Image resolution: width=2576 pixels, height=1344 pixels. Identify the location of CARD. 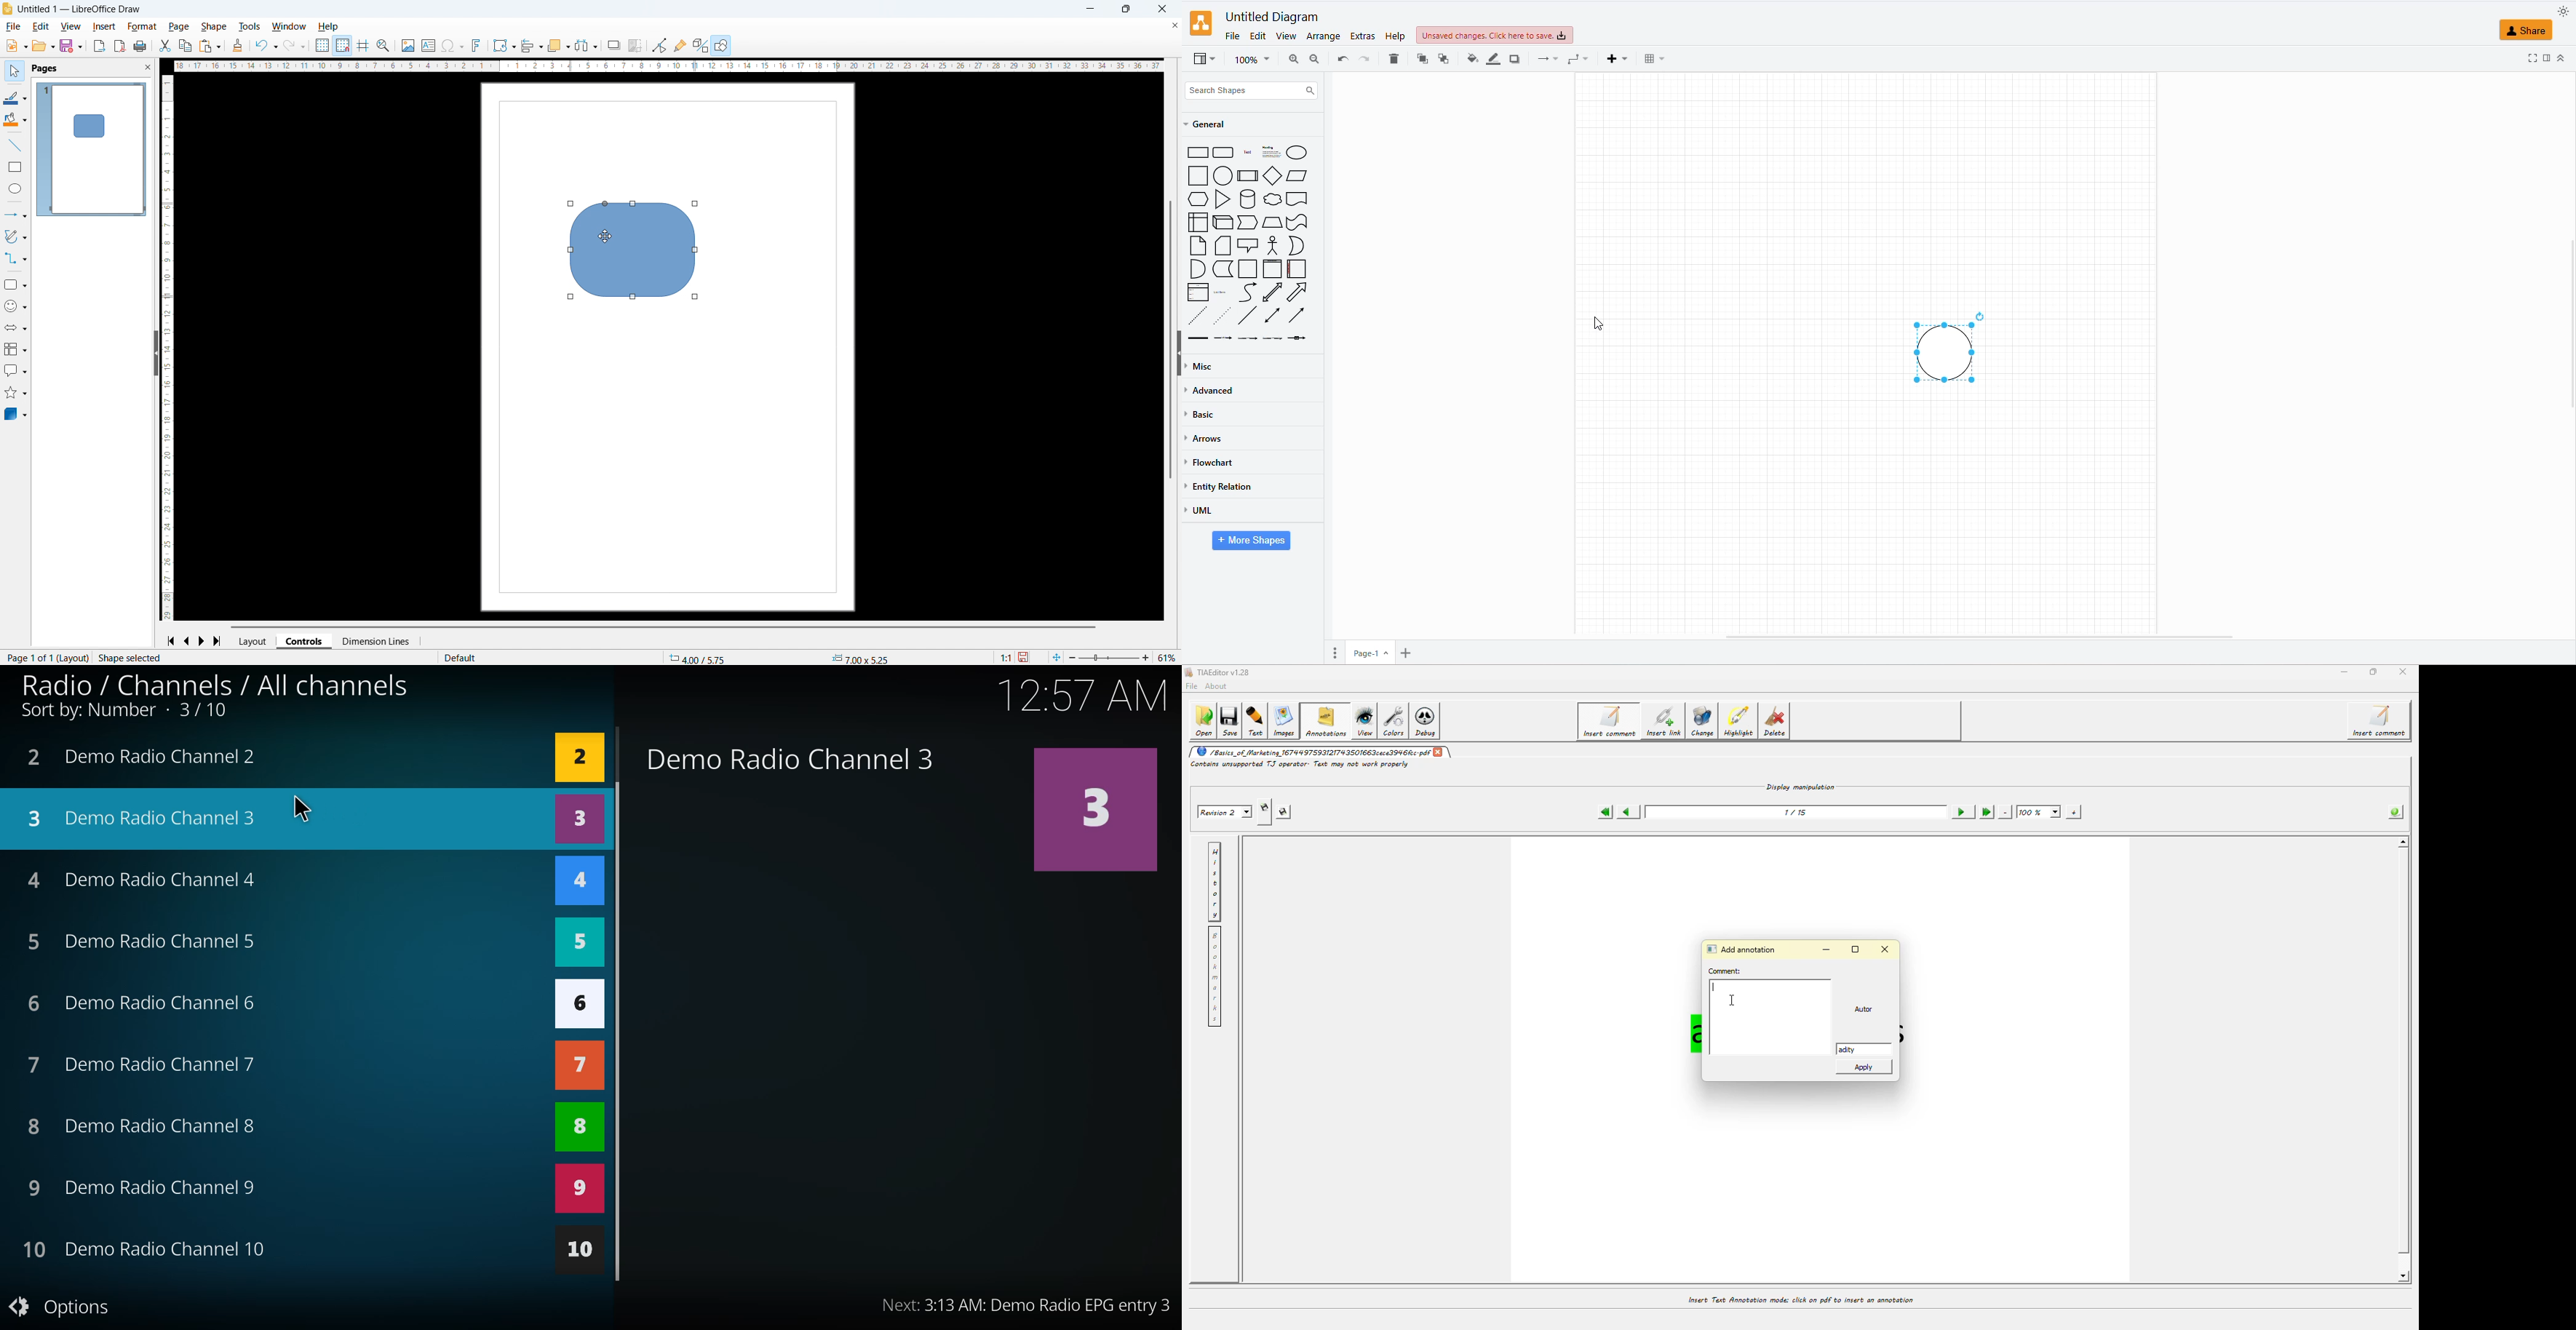
(1221, 244).